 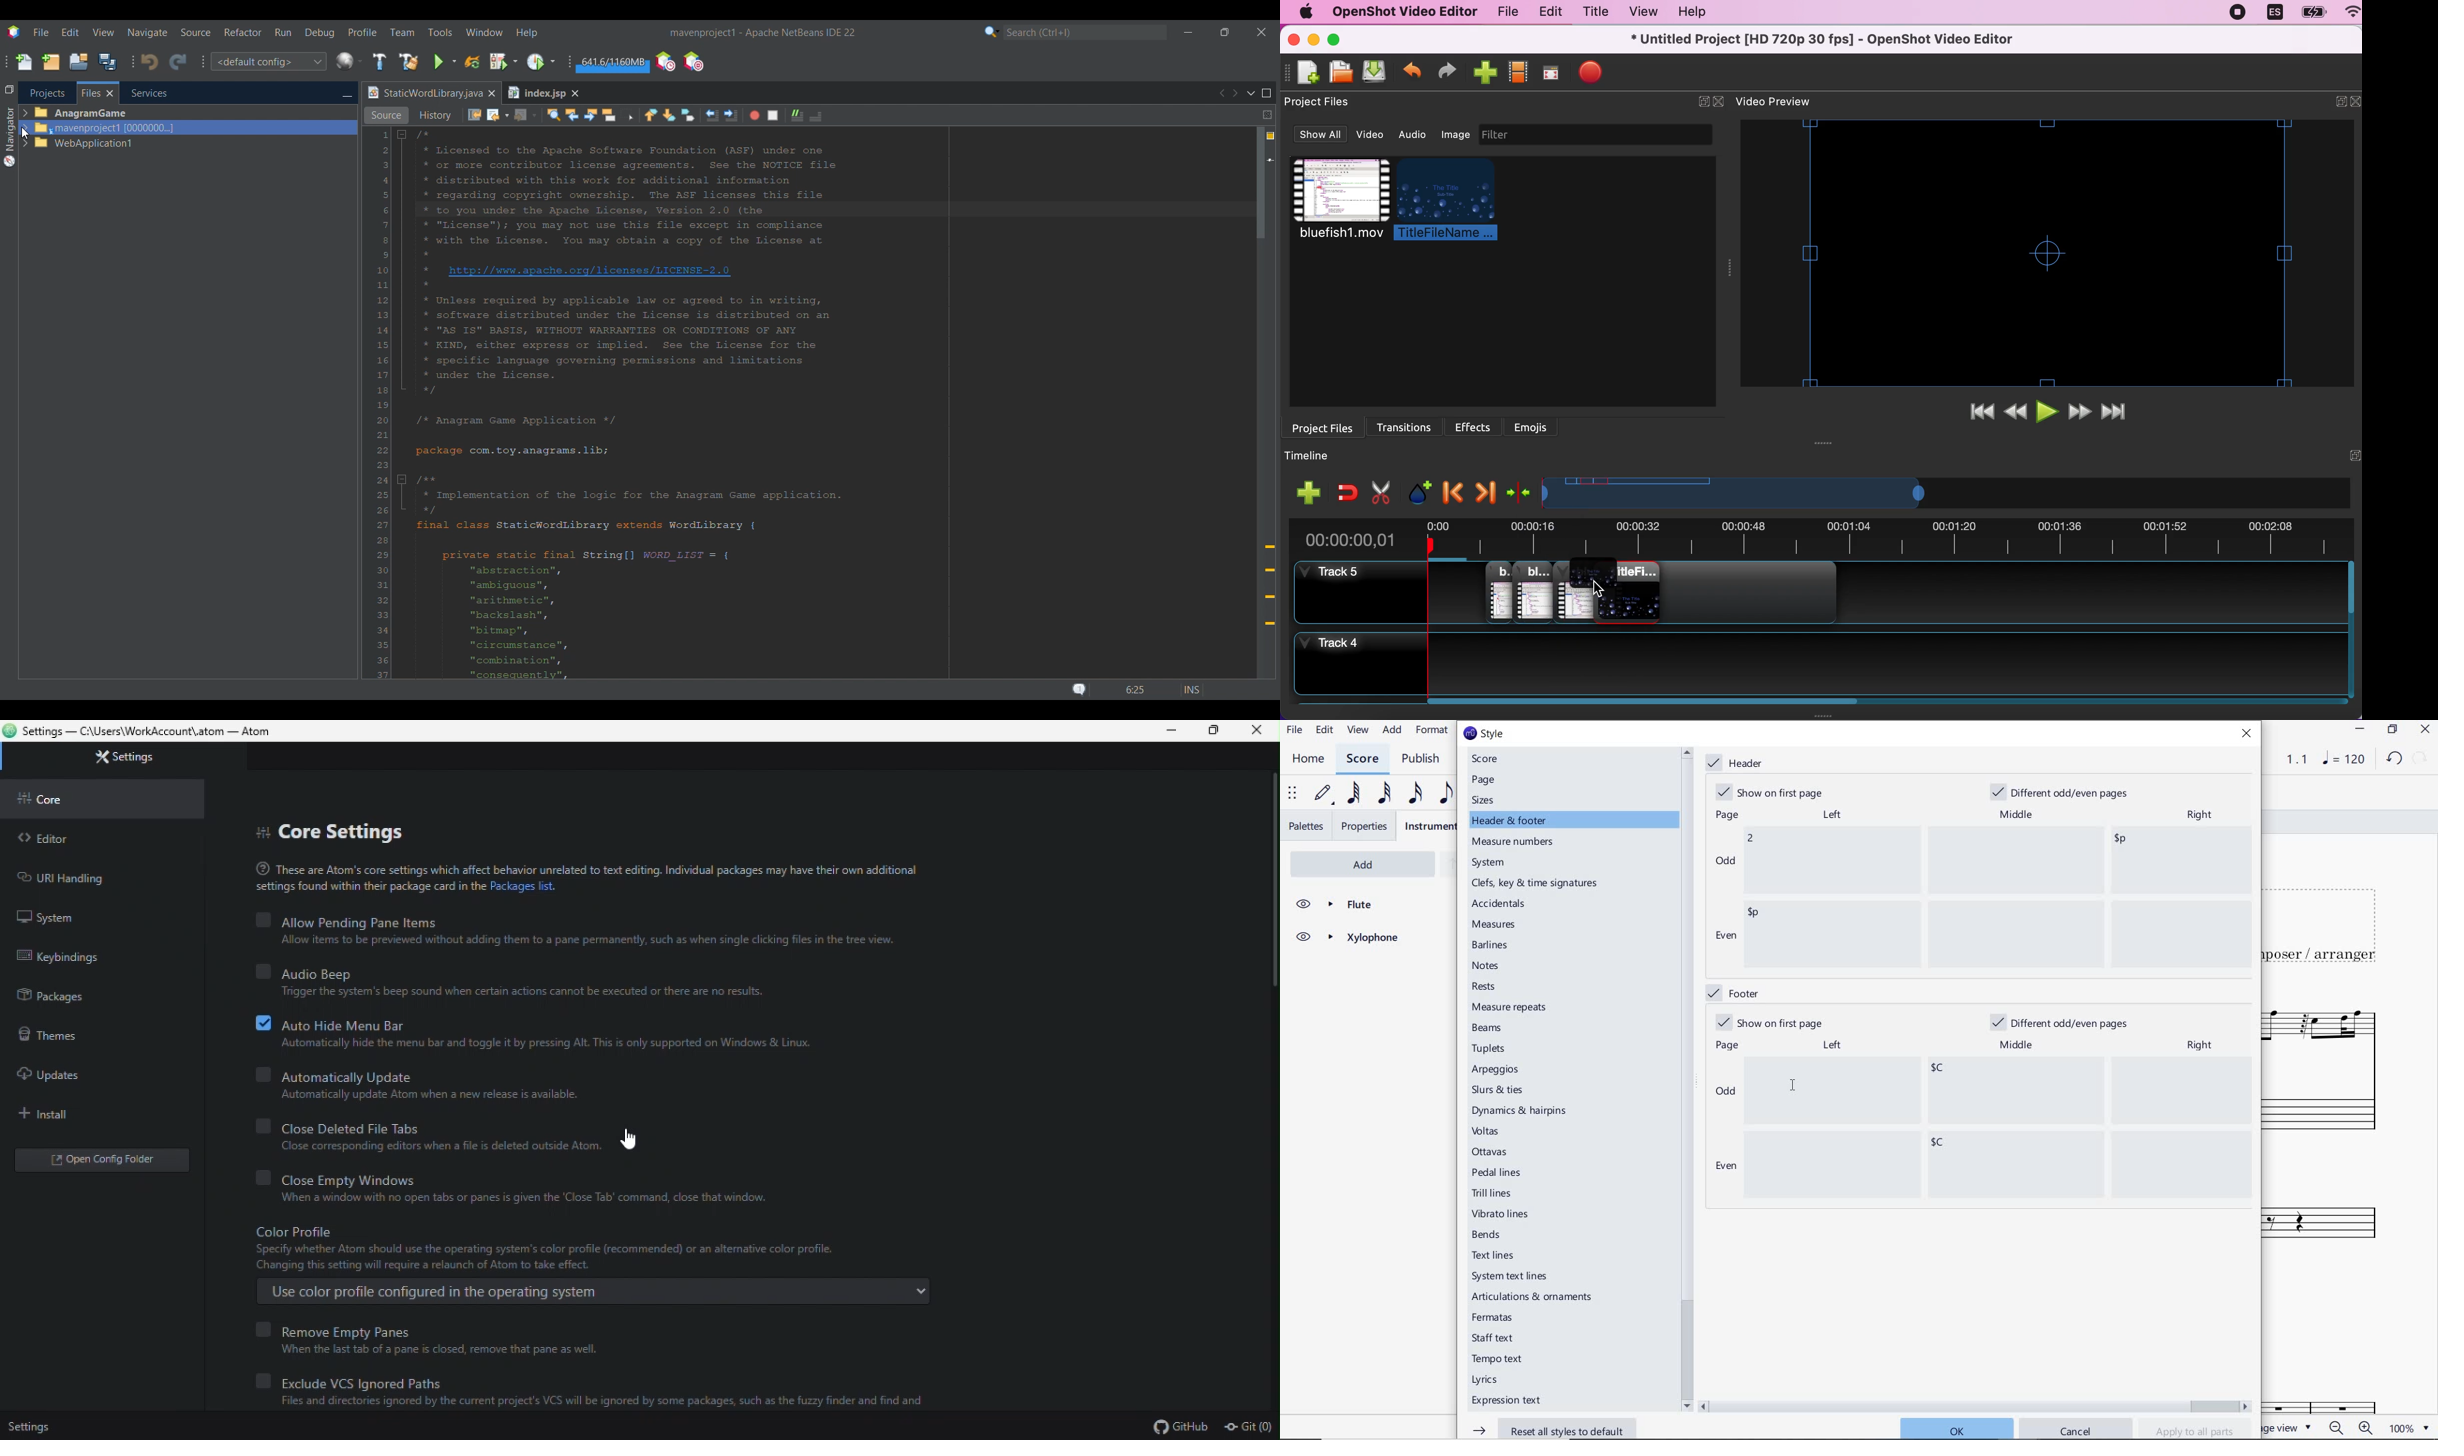 What do you see at coordinates (2061, 1024) in the screenshot?
I see `different odd/even` at bounding box center [2061, 1024].